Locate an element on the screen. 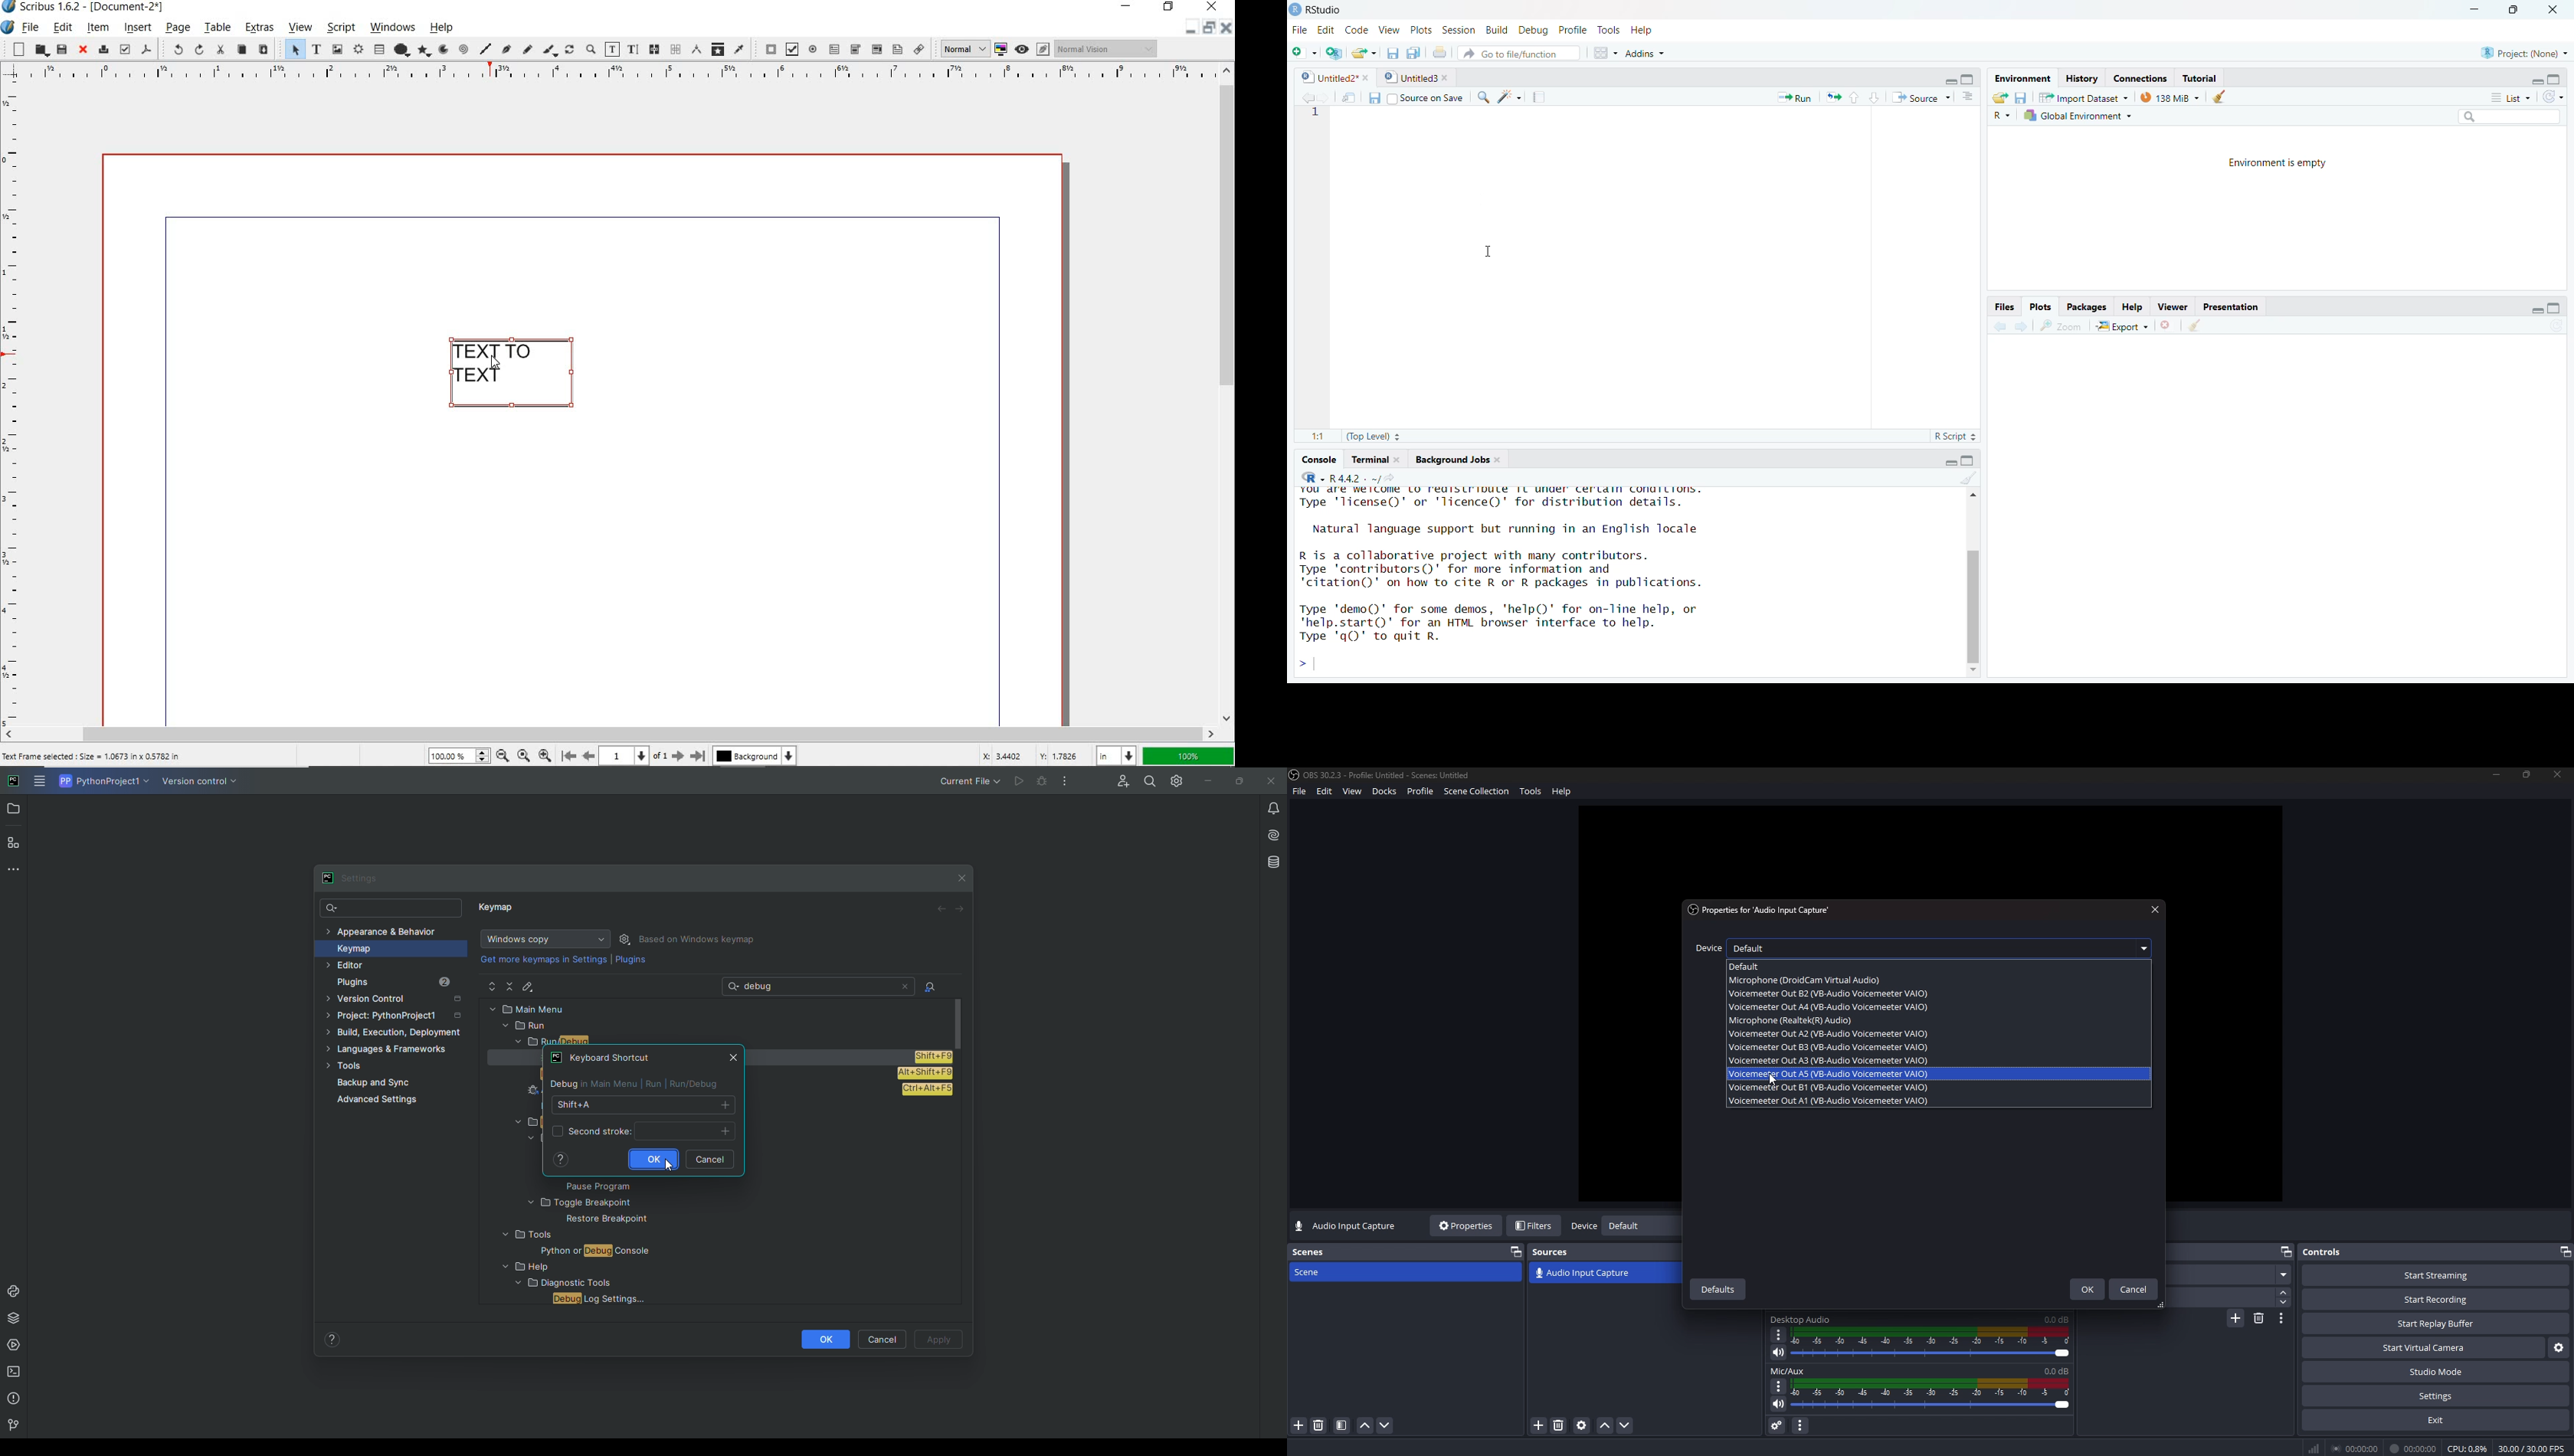 The image size is (2576, 1456). minimize is located at coordinates (2473, 11).